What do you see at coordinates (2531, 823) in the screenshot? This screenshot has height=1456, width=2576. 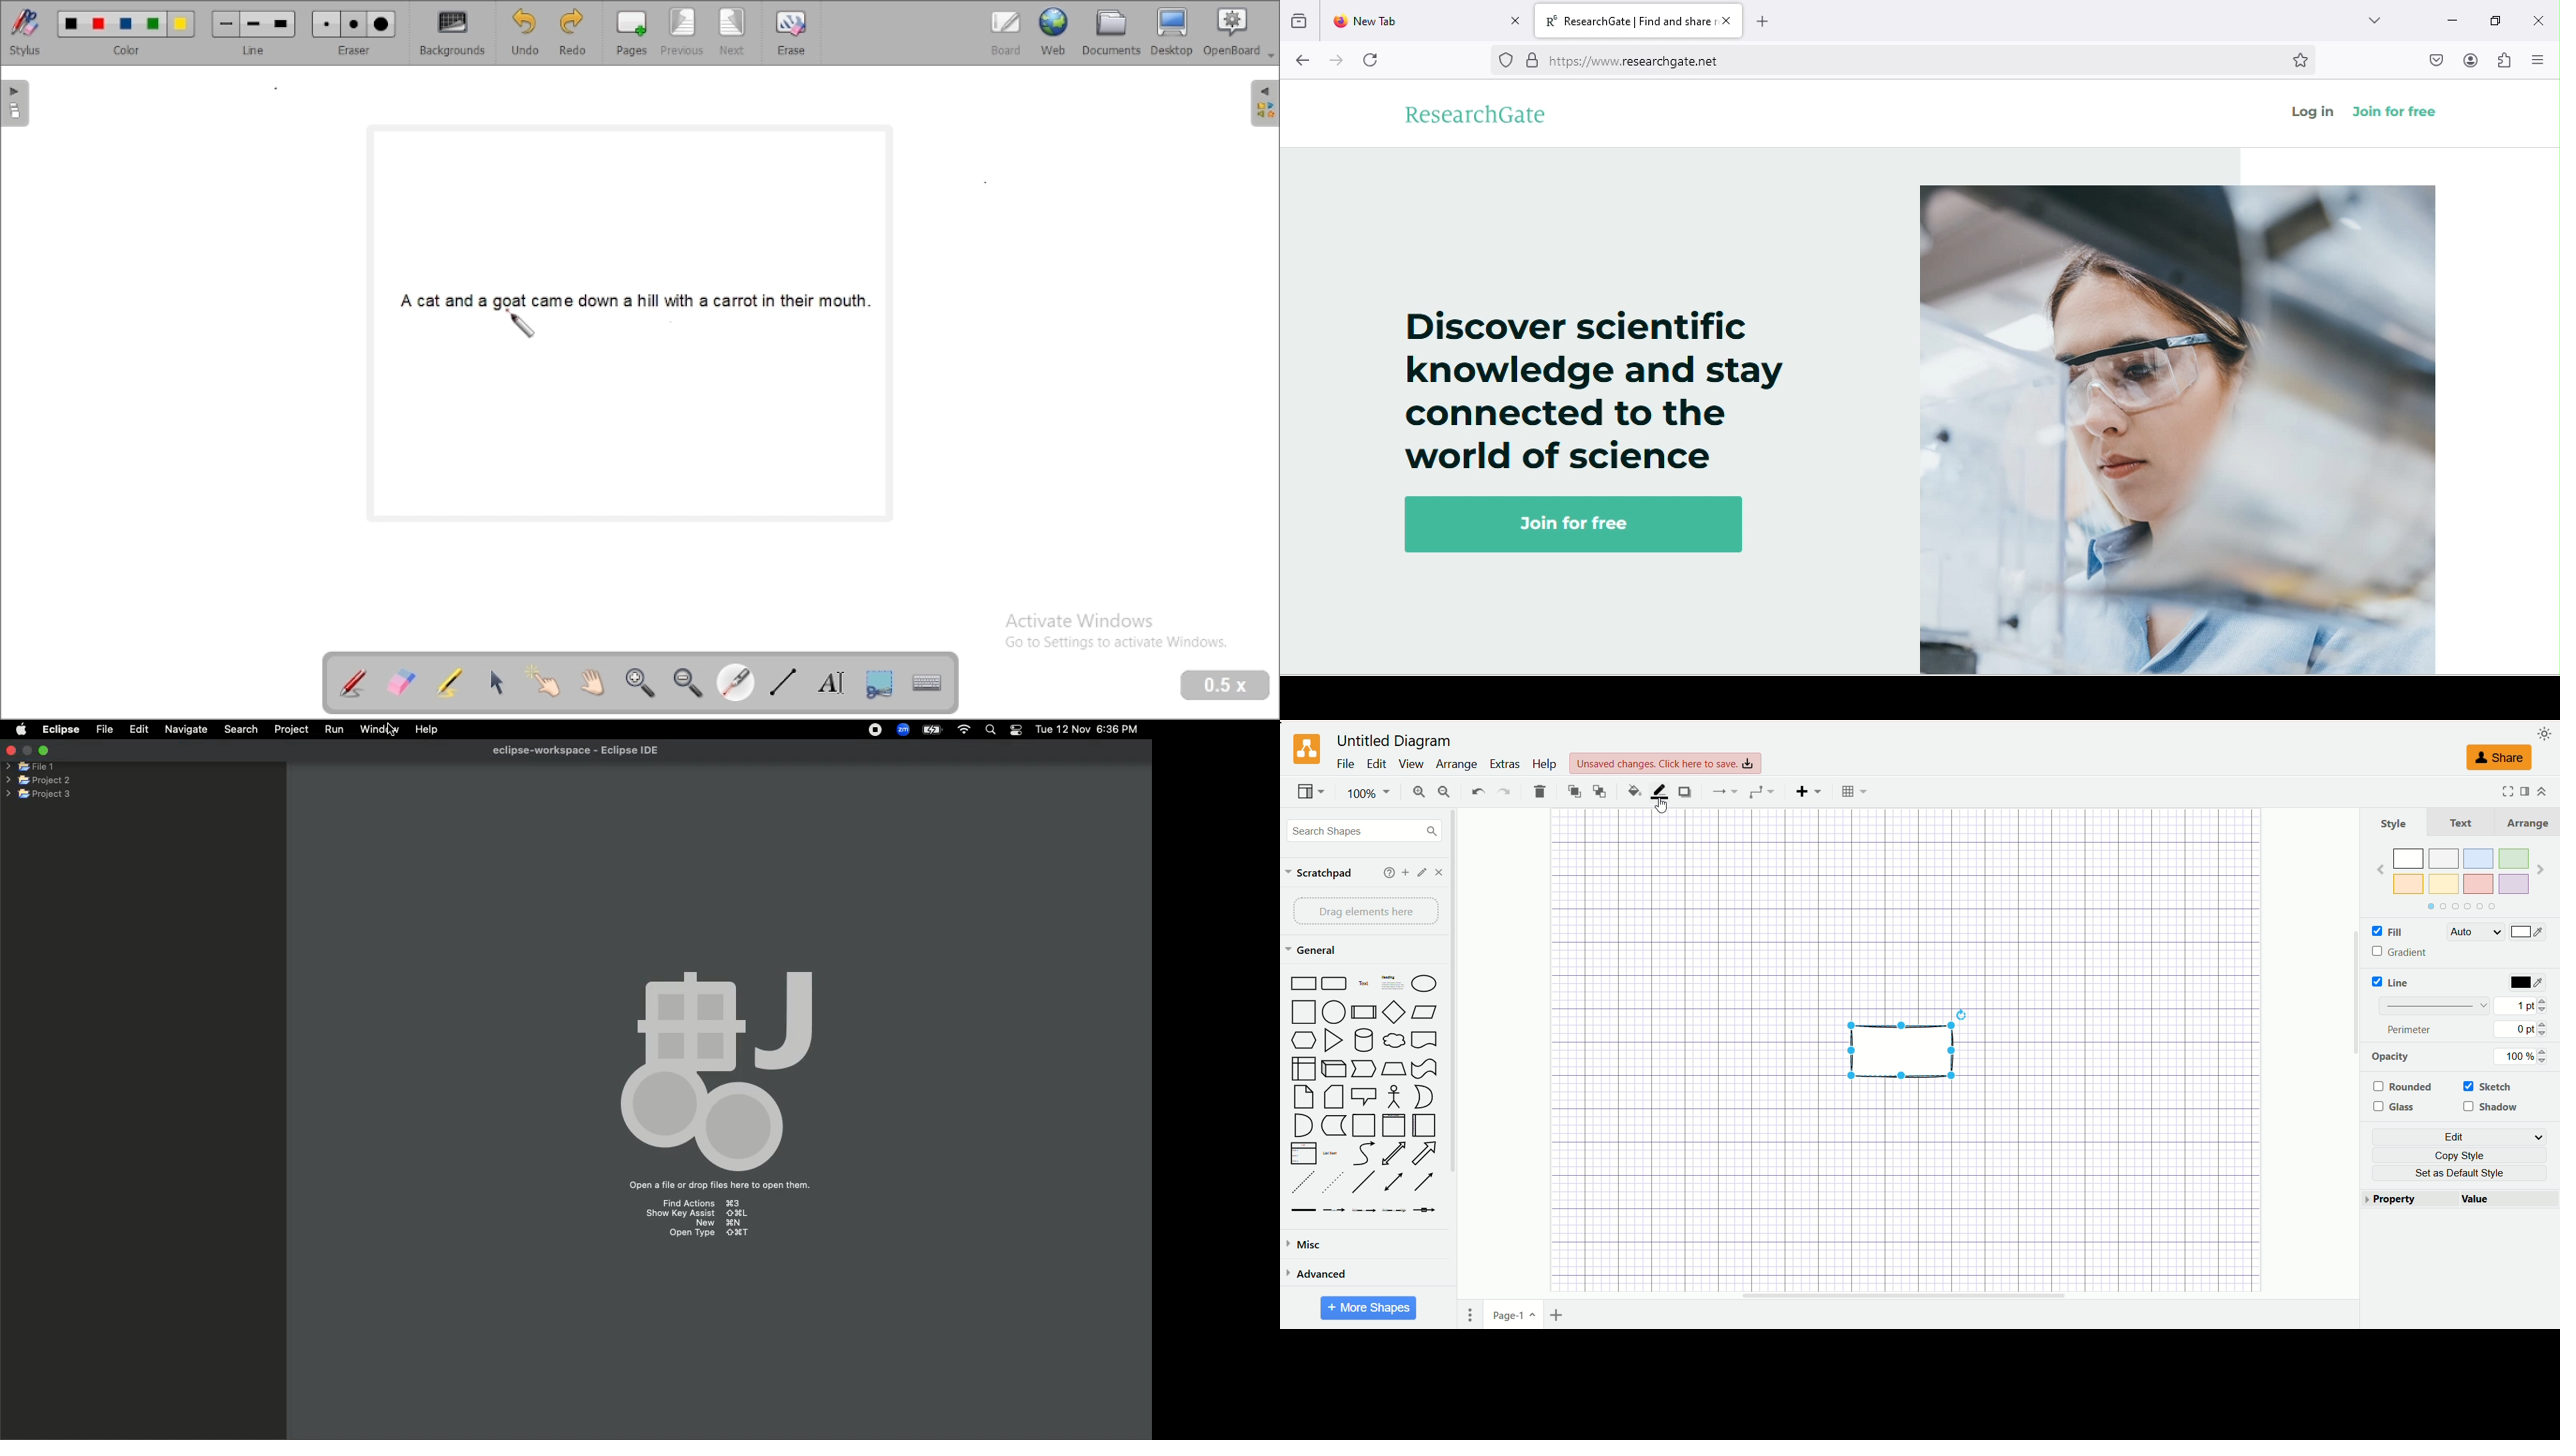 I see `arrange` at bounding box center [2531, 823].